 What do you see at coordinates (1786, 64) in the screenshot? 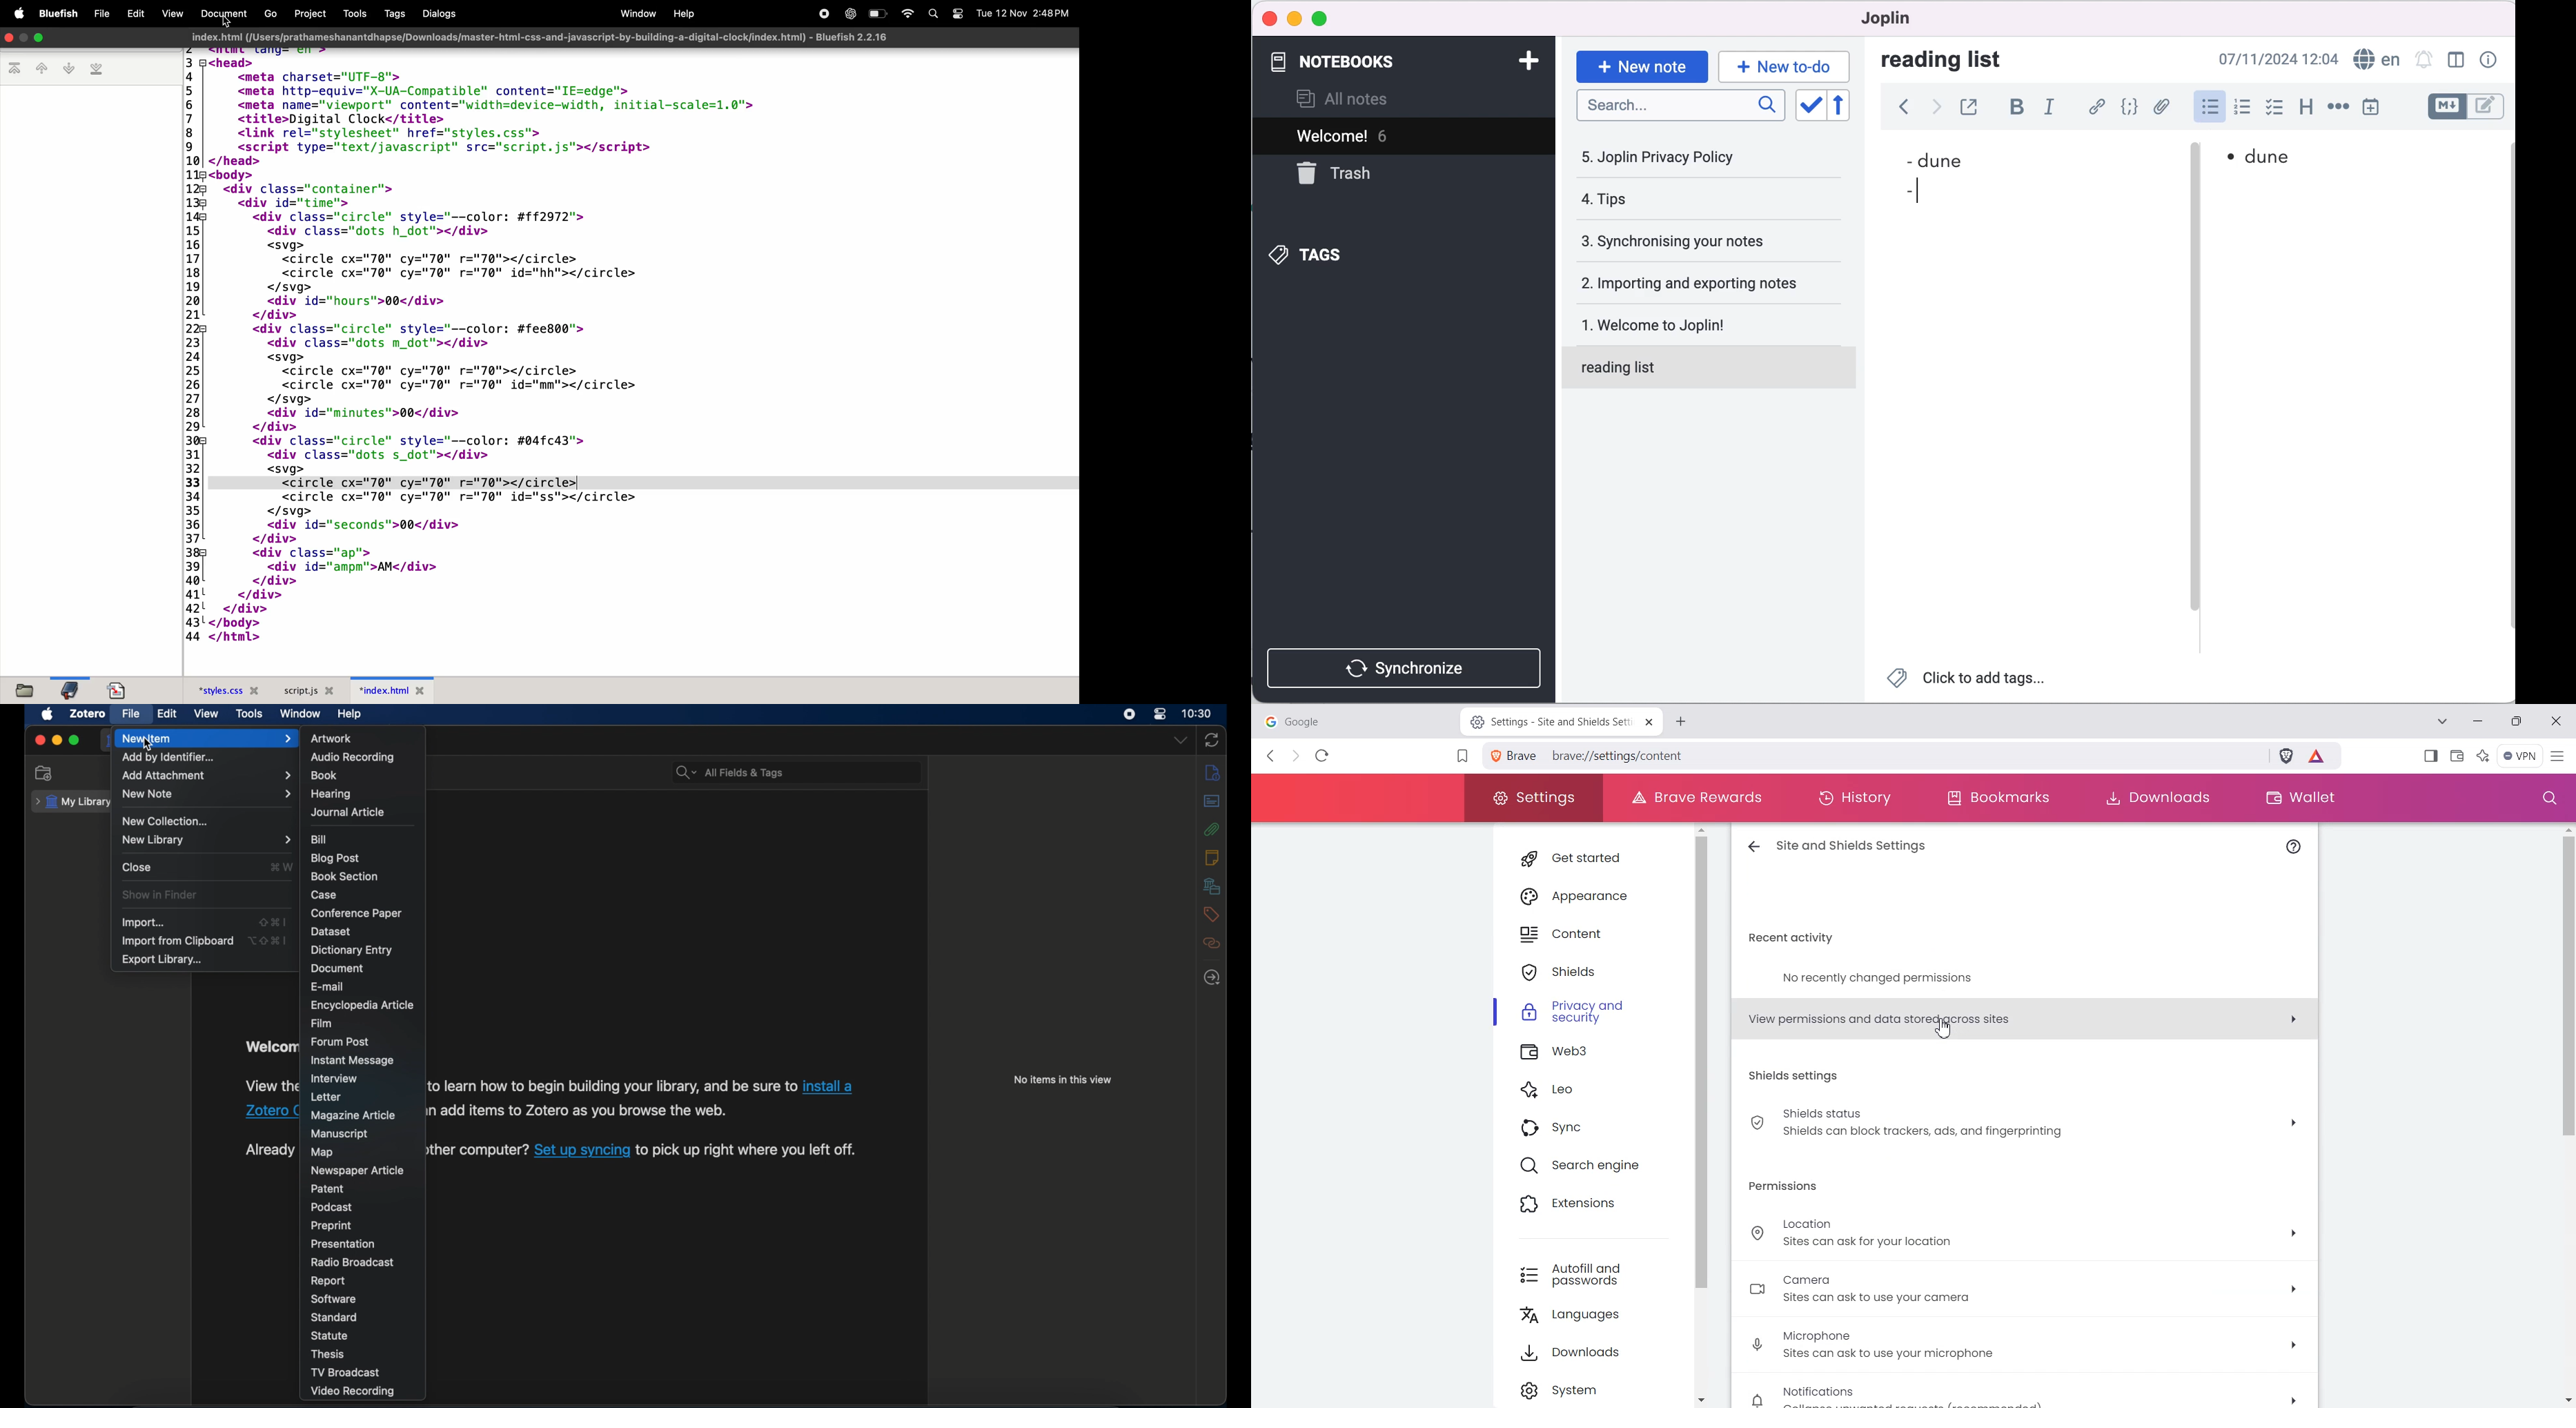
I see `new to-do` at bounding box center [1786, 64].